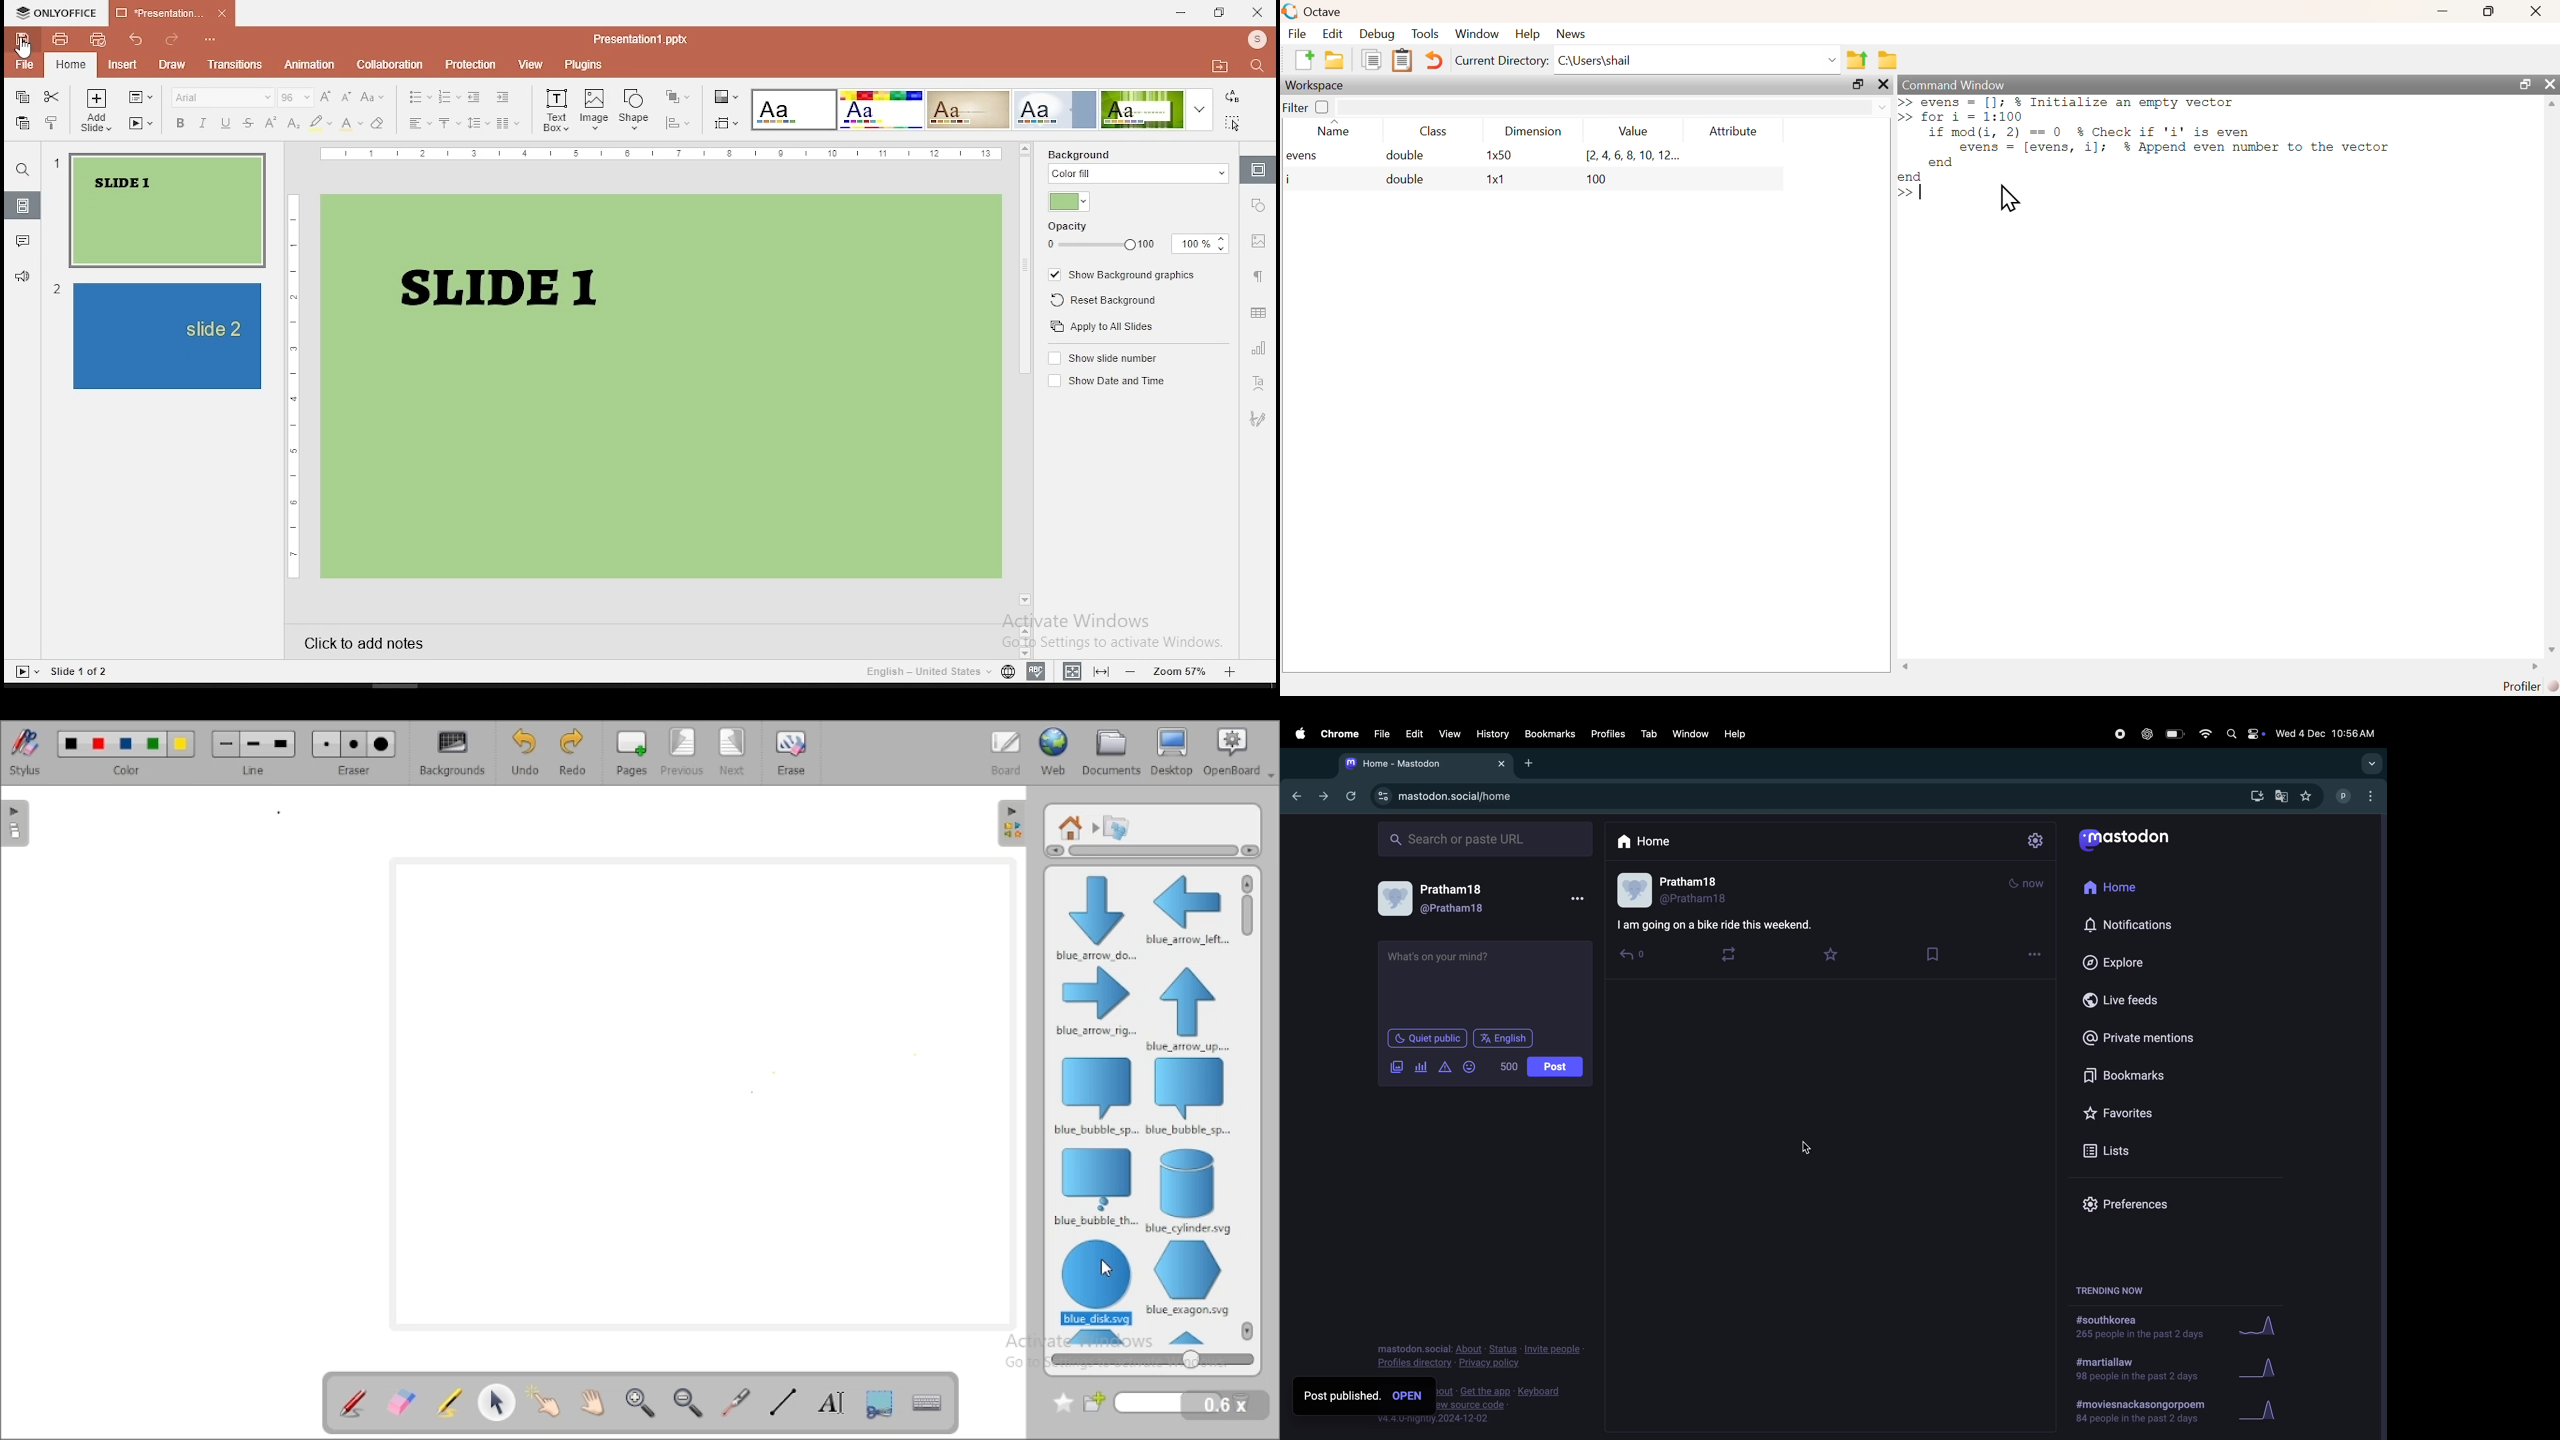 The width and height of the screenshot is (2576, 1456). Describe the element at coordinates (1724, 926) in the screenshot. I see `post text` at that location.